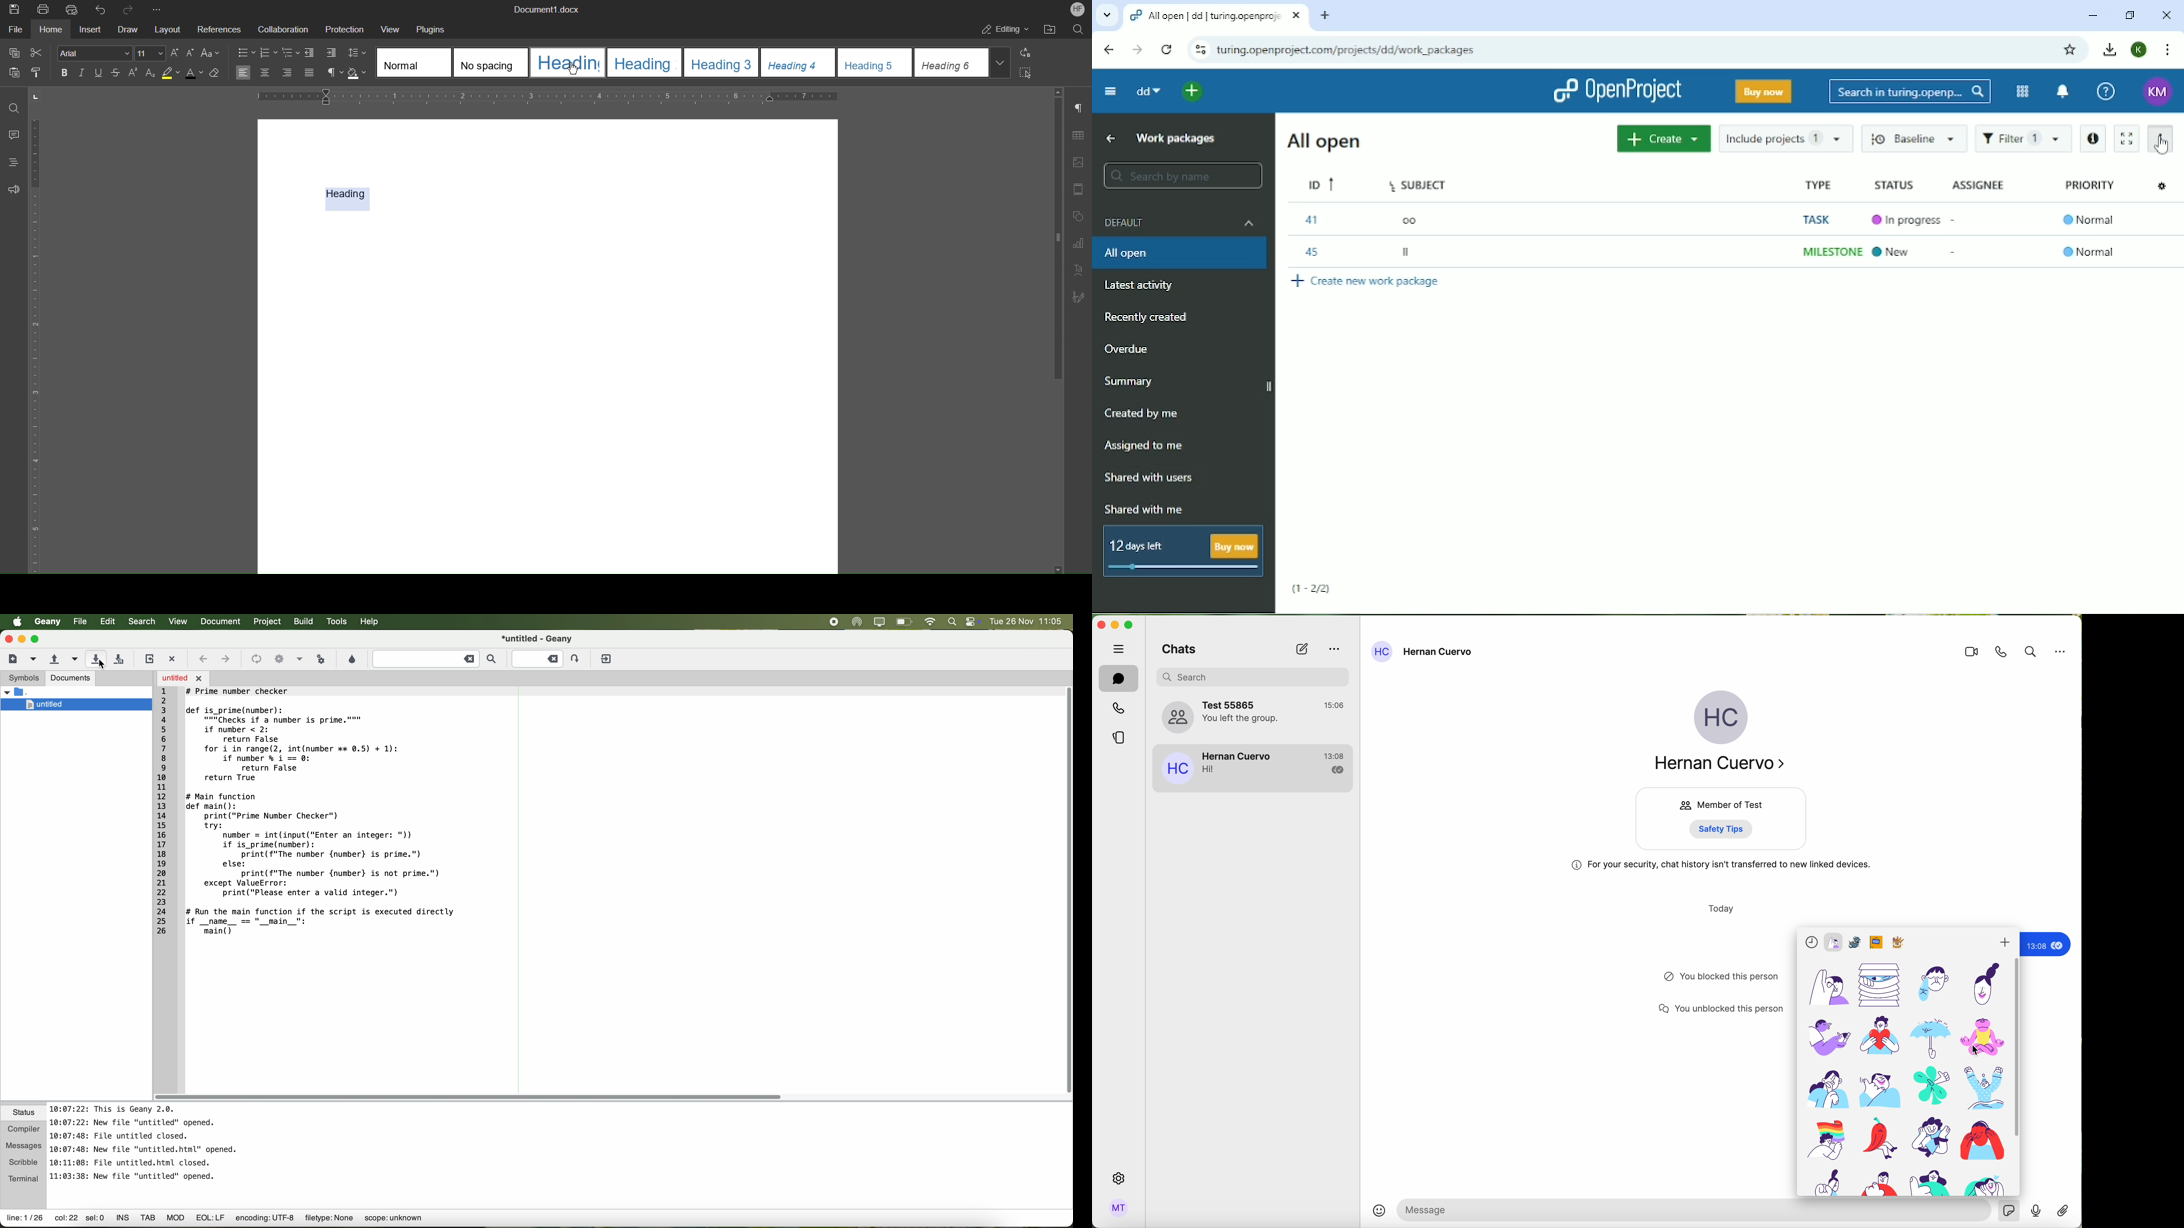 The height and width of the screenshot is (1232, 2184). Describe the element at coordinates (999, 67) in the screenshot. I see `More headings` at that location.